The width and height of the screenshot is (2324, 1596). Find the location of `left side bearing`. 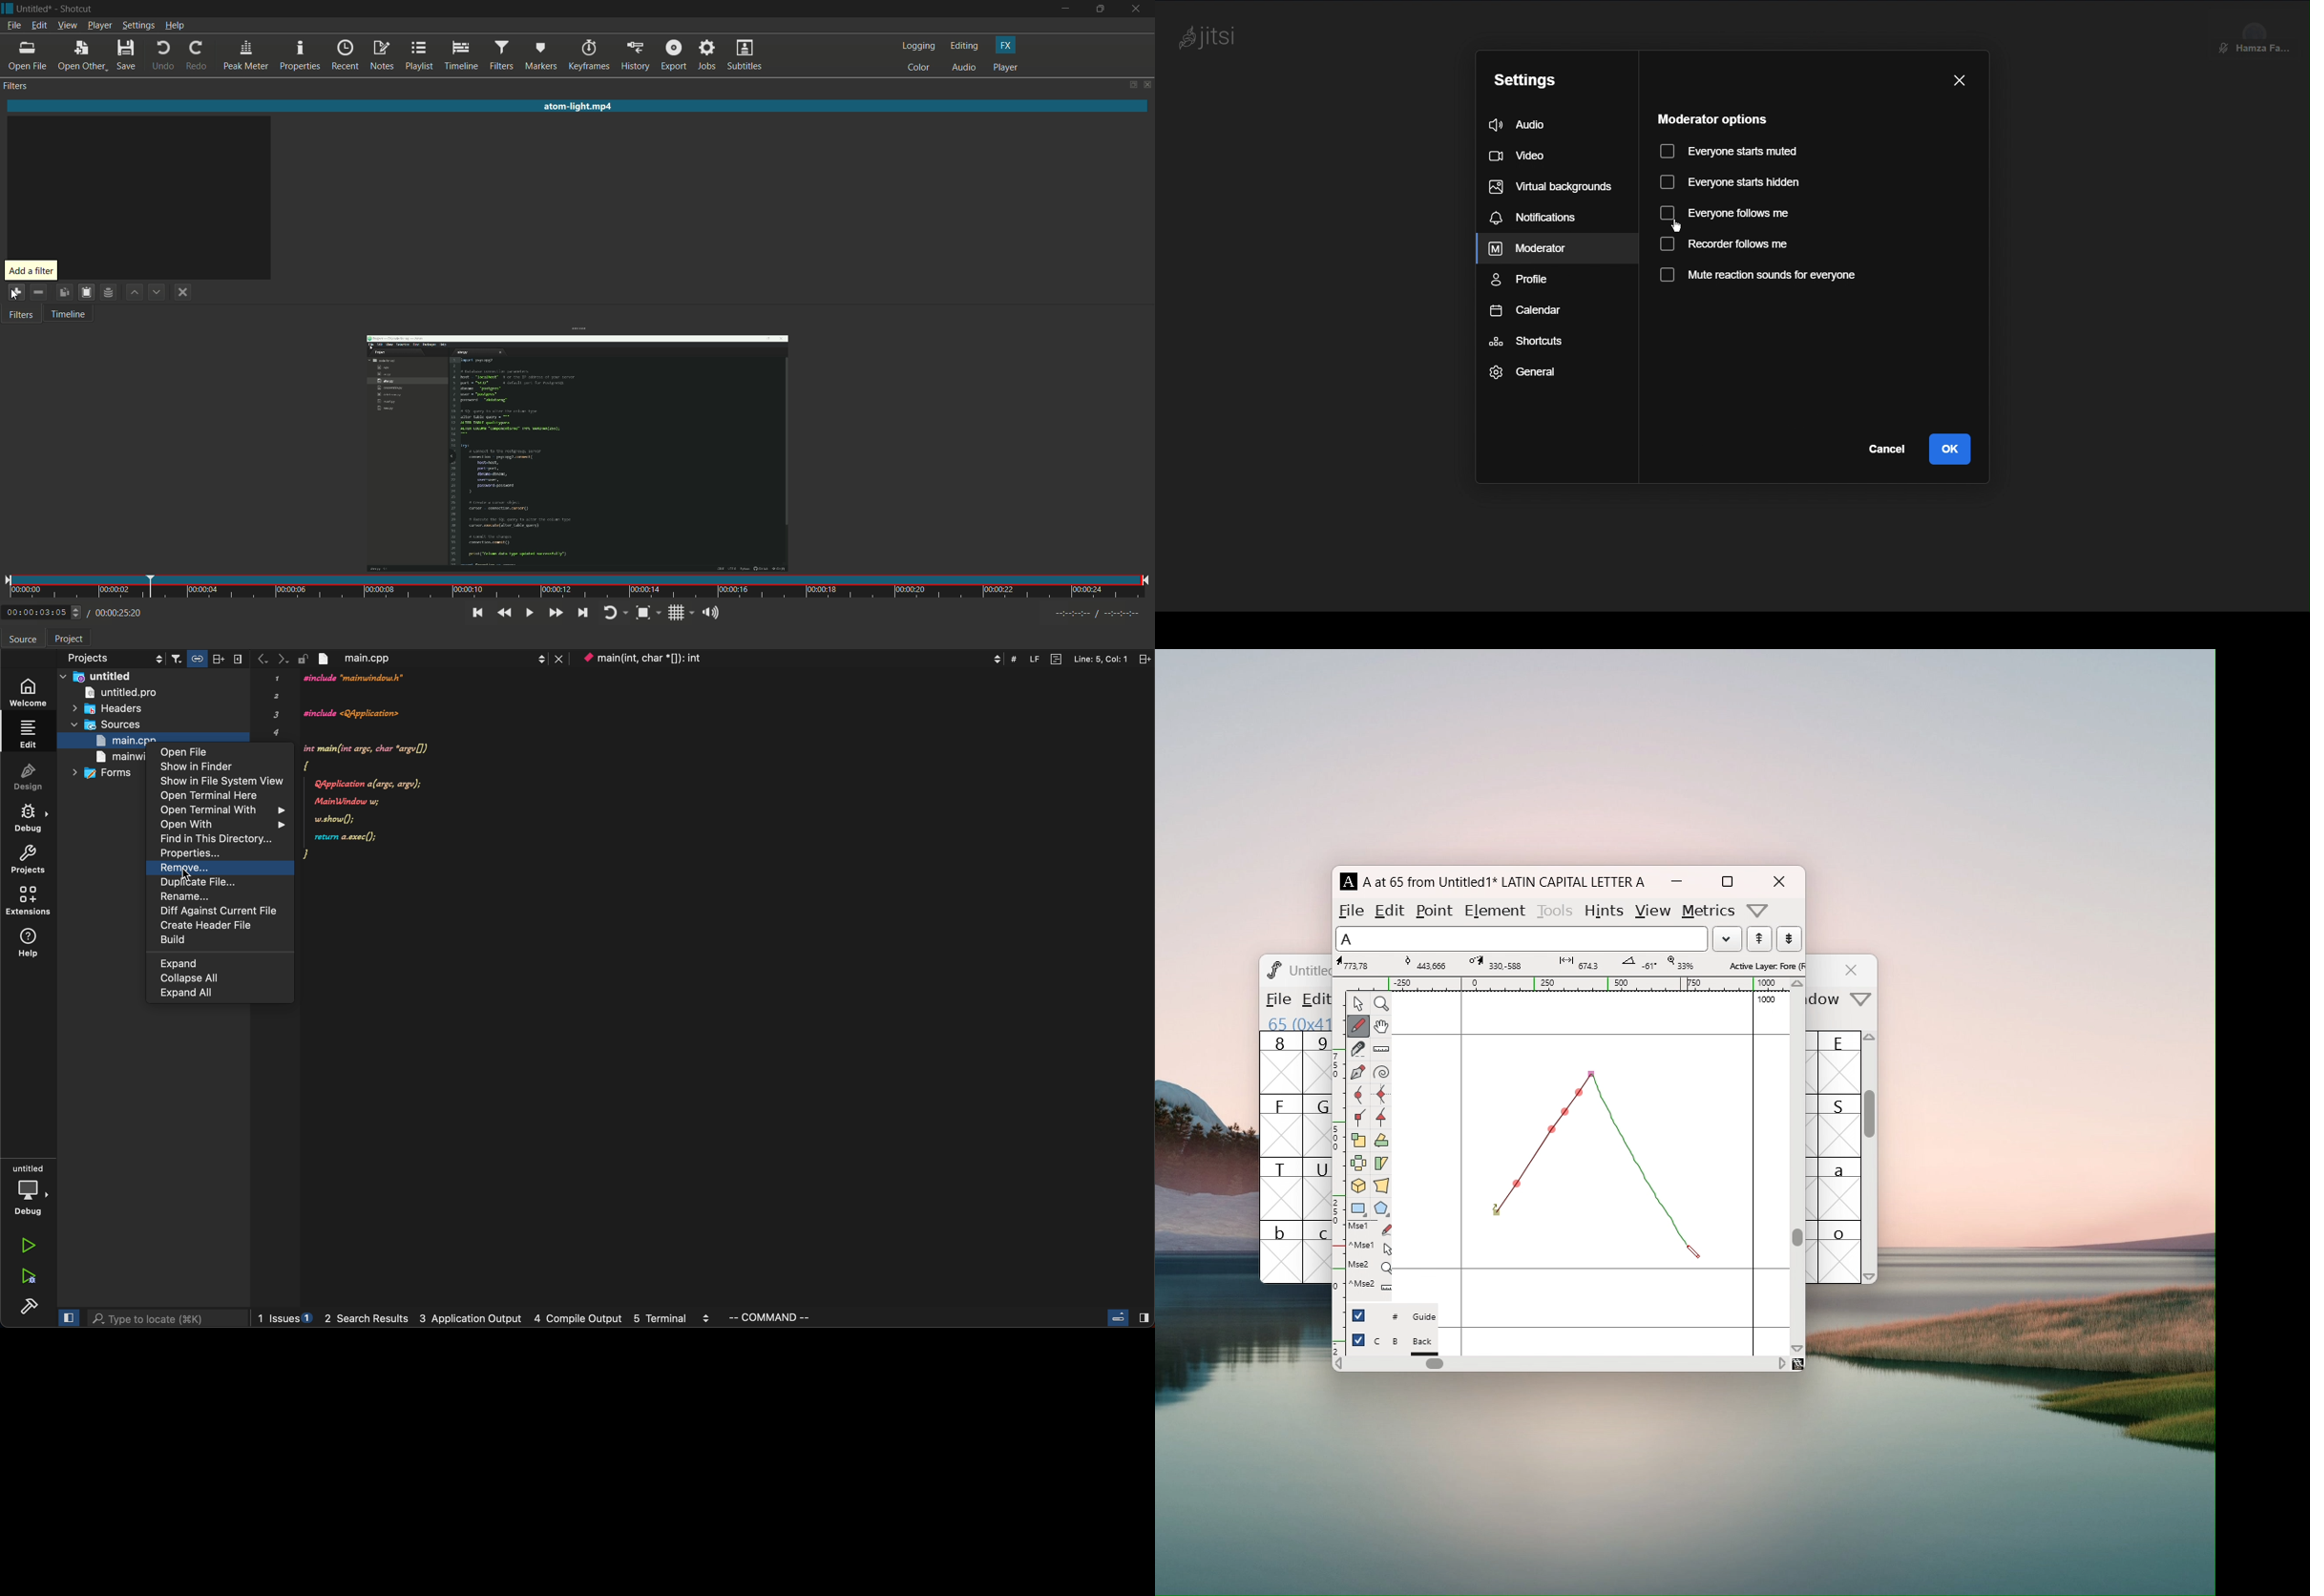

left side bearing is located at coordinates (1462, 1173).